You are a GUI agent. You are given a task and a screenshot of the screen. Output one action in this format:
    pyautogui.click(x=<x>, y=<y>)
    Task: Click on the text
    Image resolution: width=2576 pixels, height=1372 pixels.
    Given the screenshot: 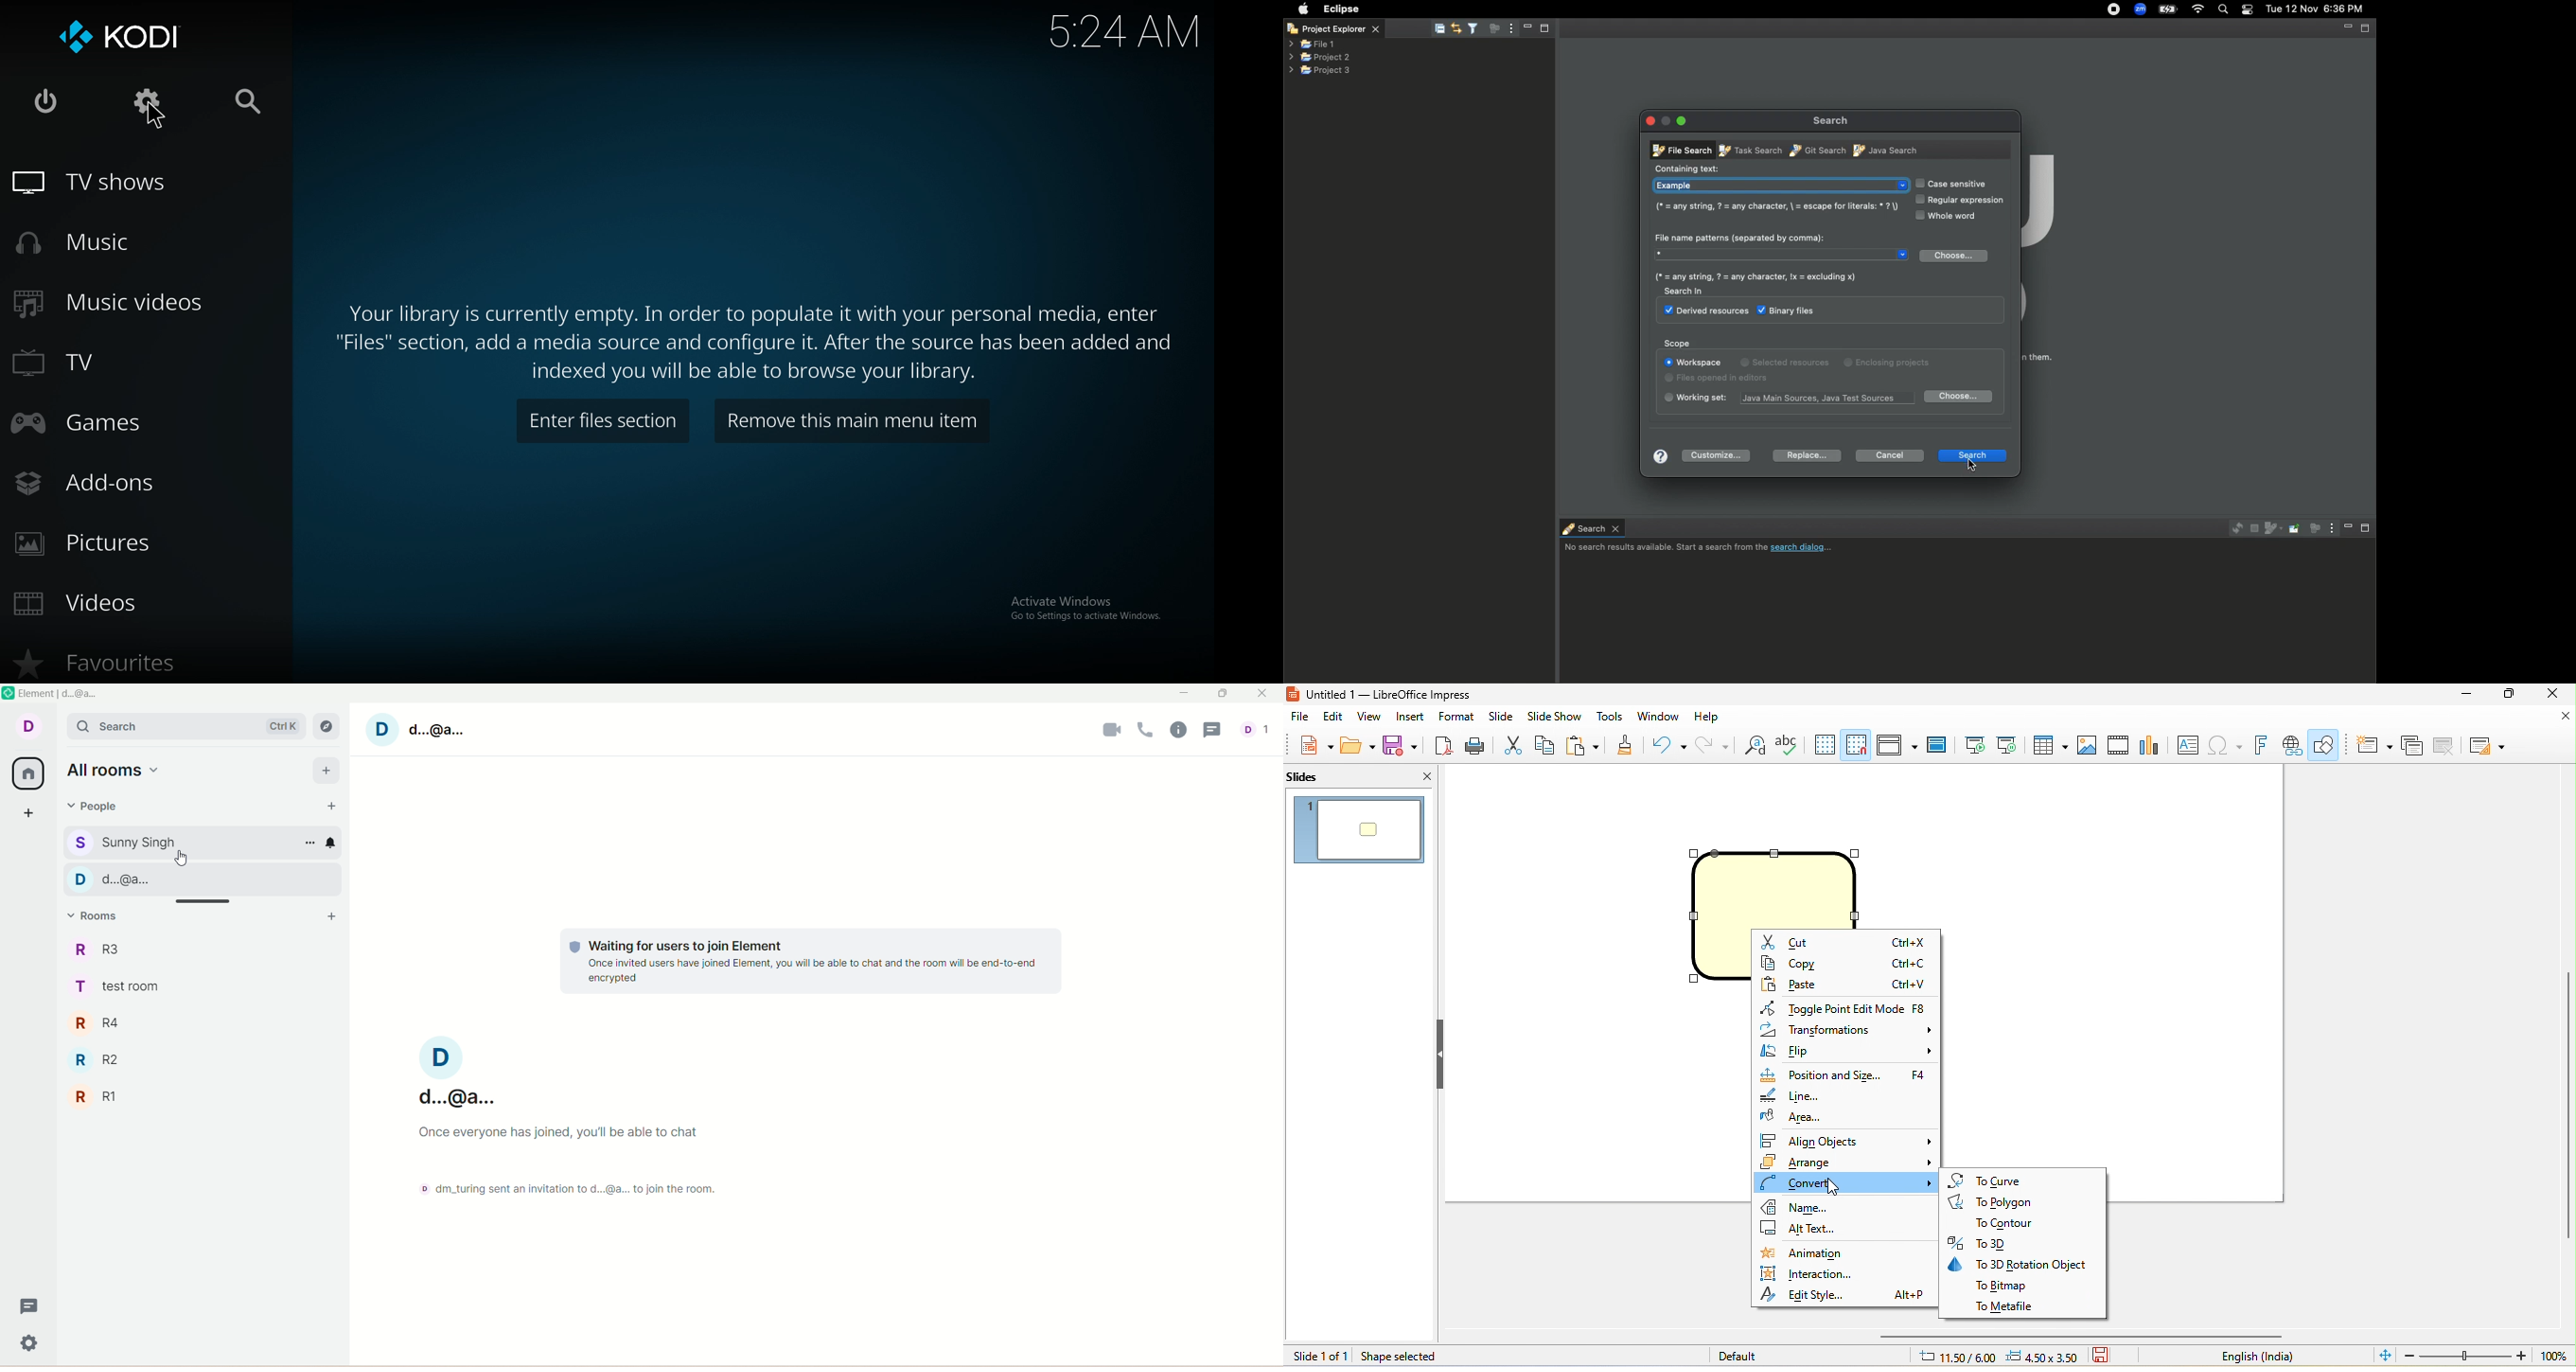 What is the action you would take?
    pyautogui.click(x=560, y=1132)
    